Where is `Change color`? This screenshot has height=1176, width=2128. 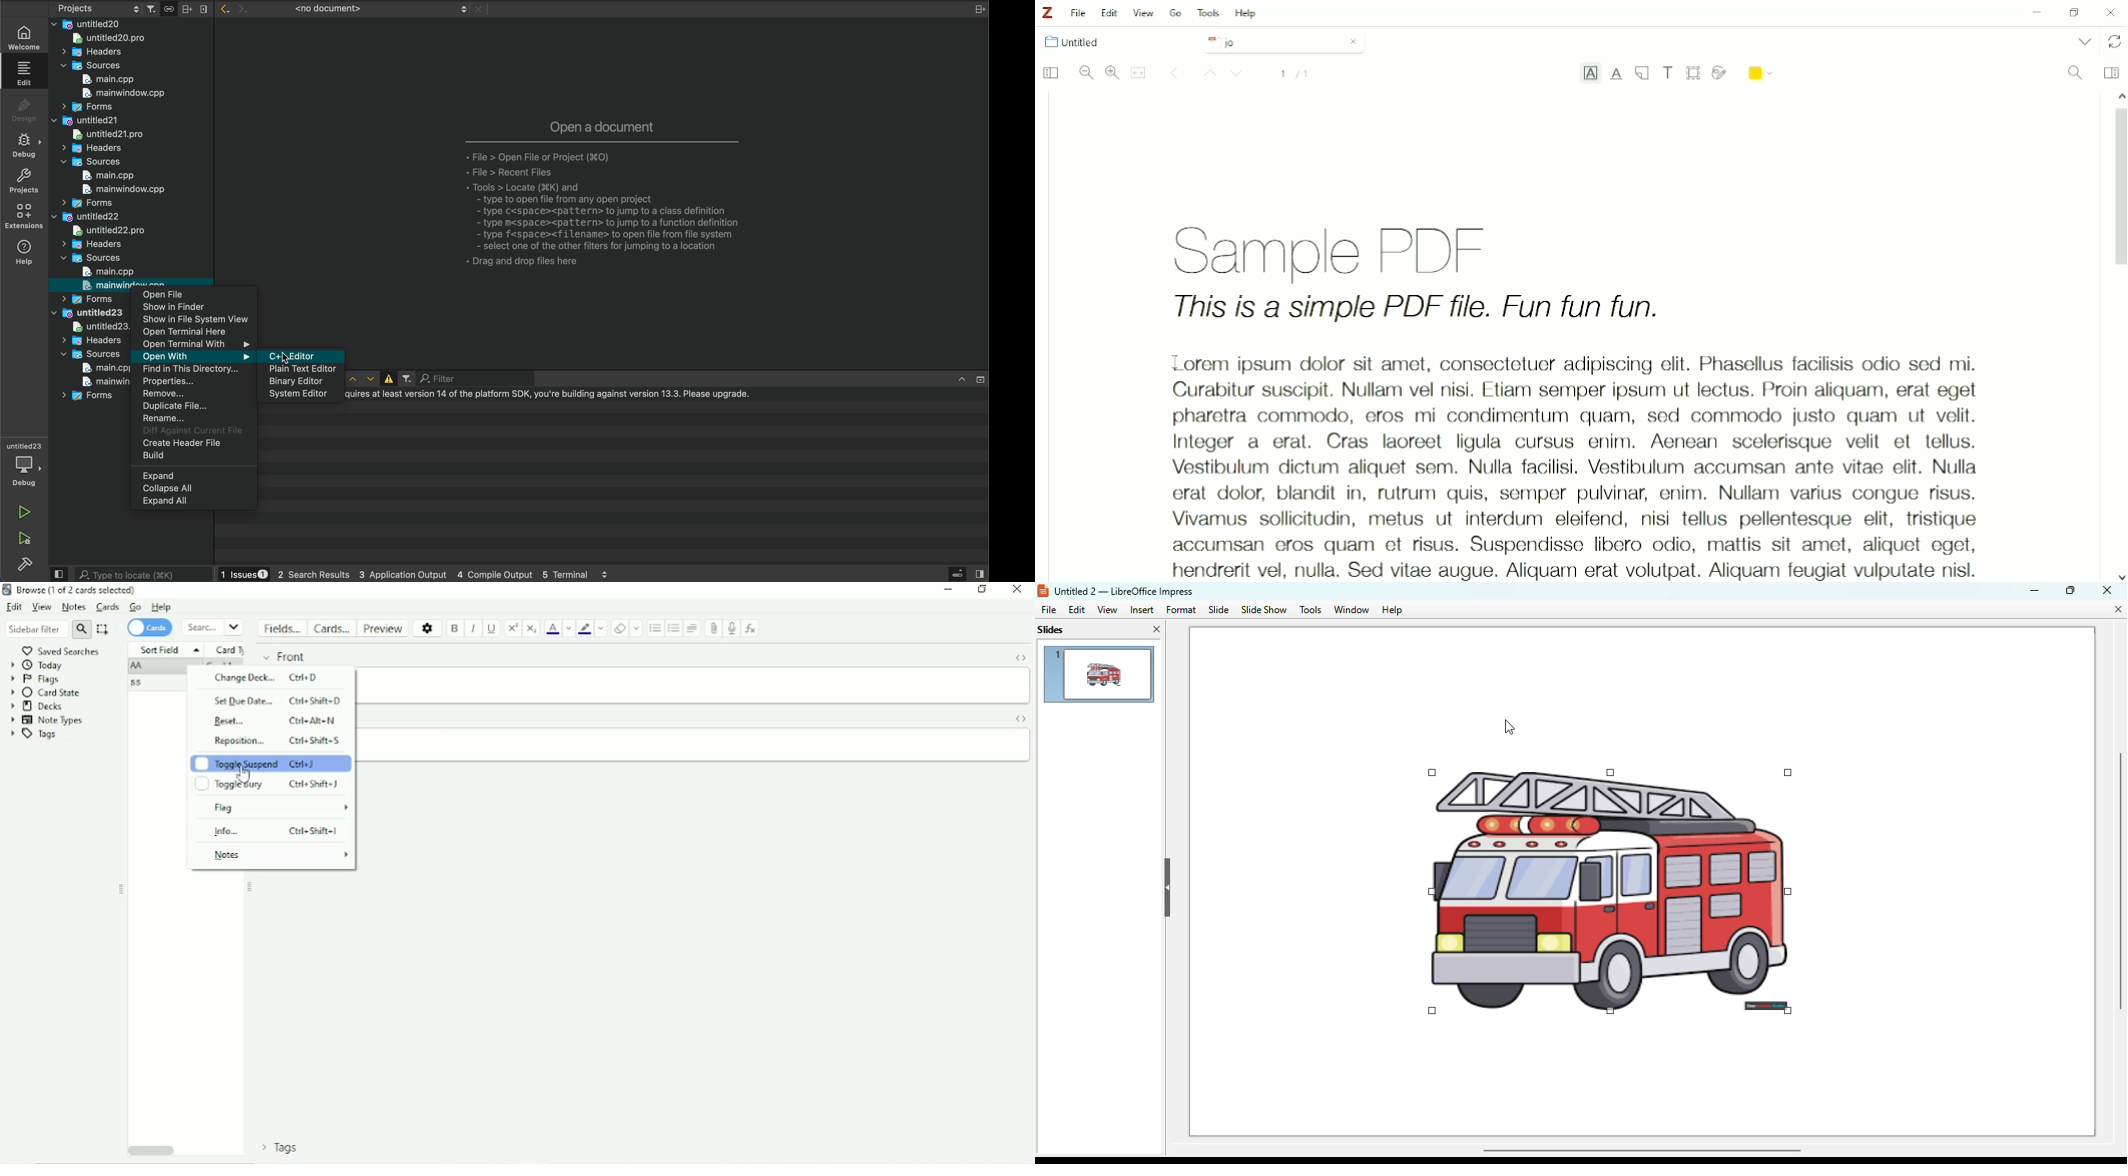 Change color is located at coordinates (601, 628).